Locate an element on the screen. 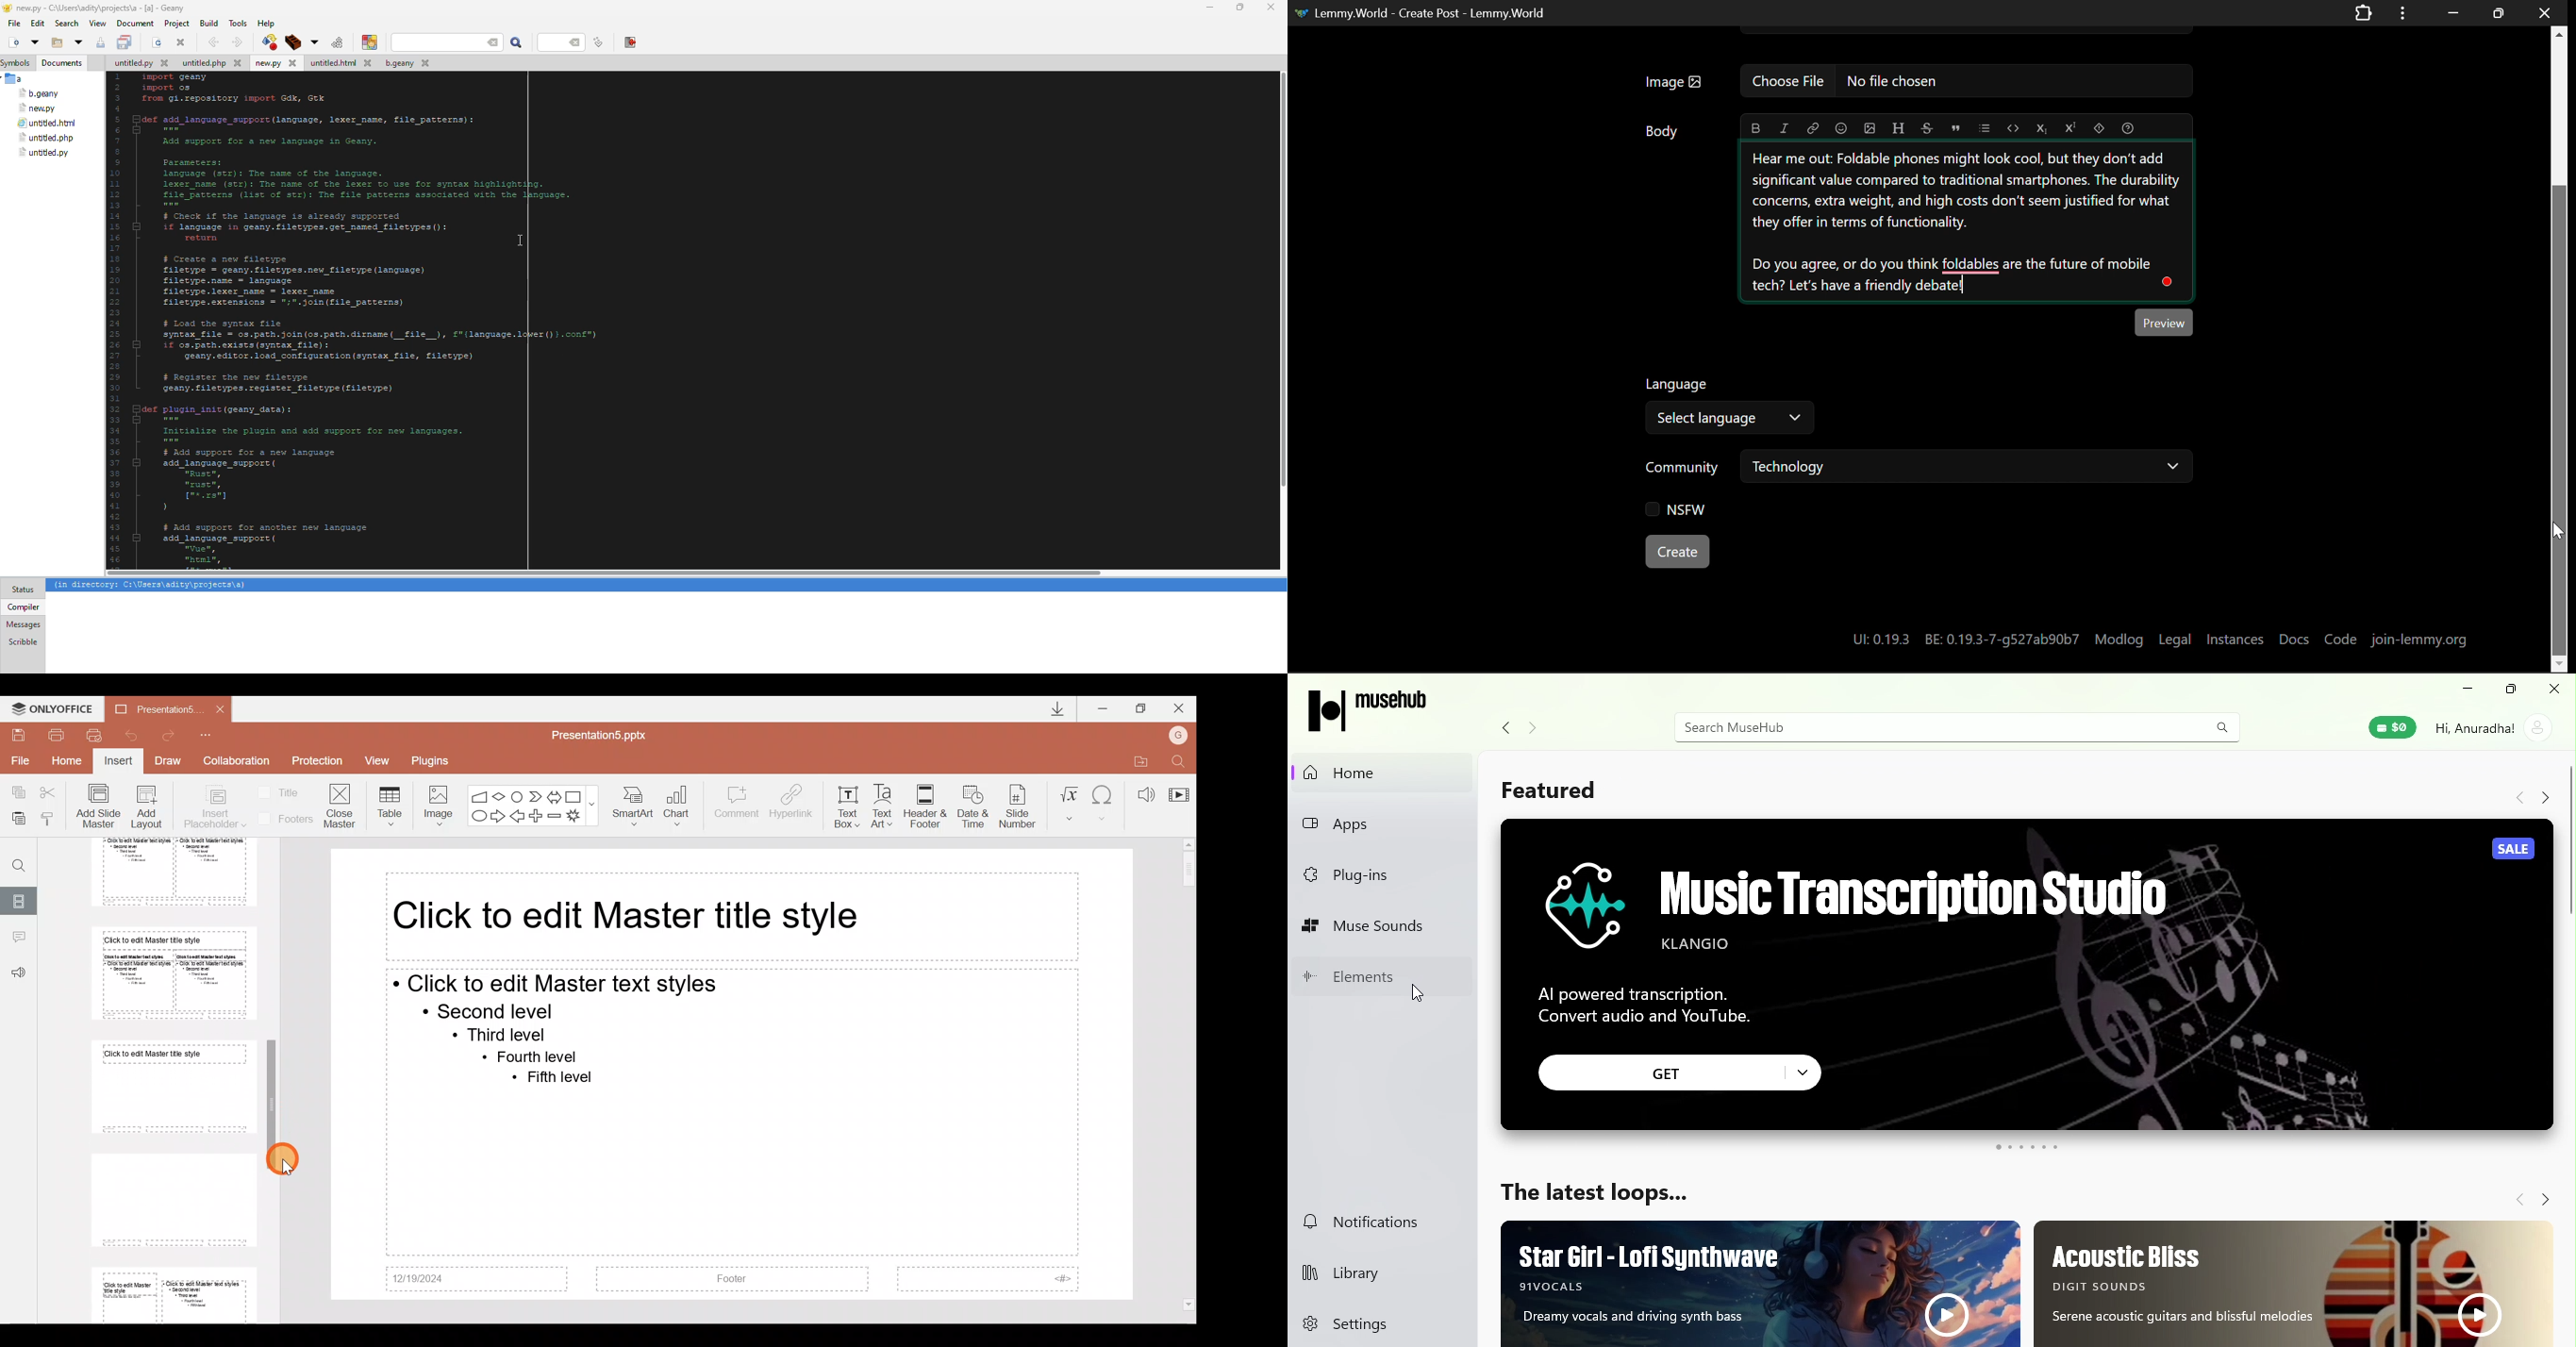 This screenshot has width=2576, height=1372. Create Button is located at coordinates (1676, 551).